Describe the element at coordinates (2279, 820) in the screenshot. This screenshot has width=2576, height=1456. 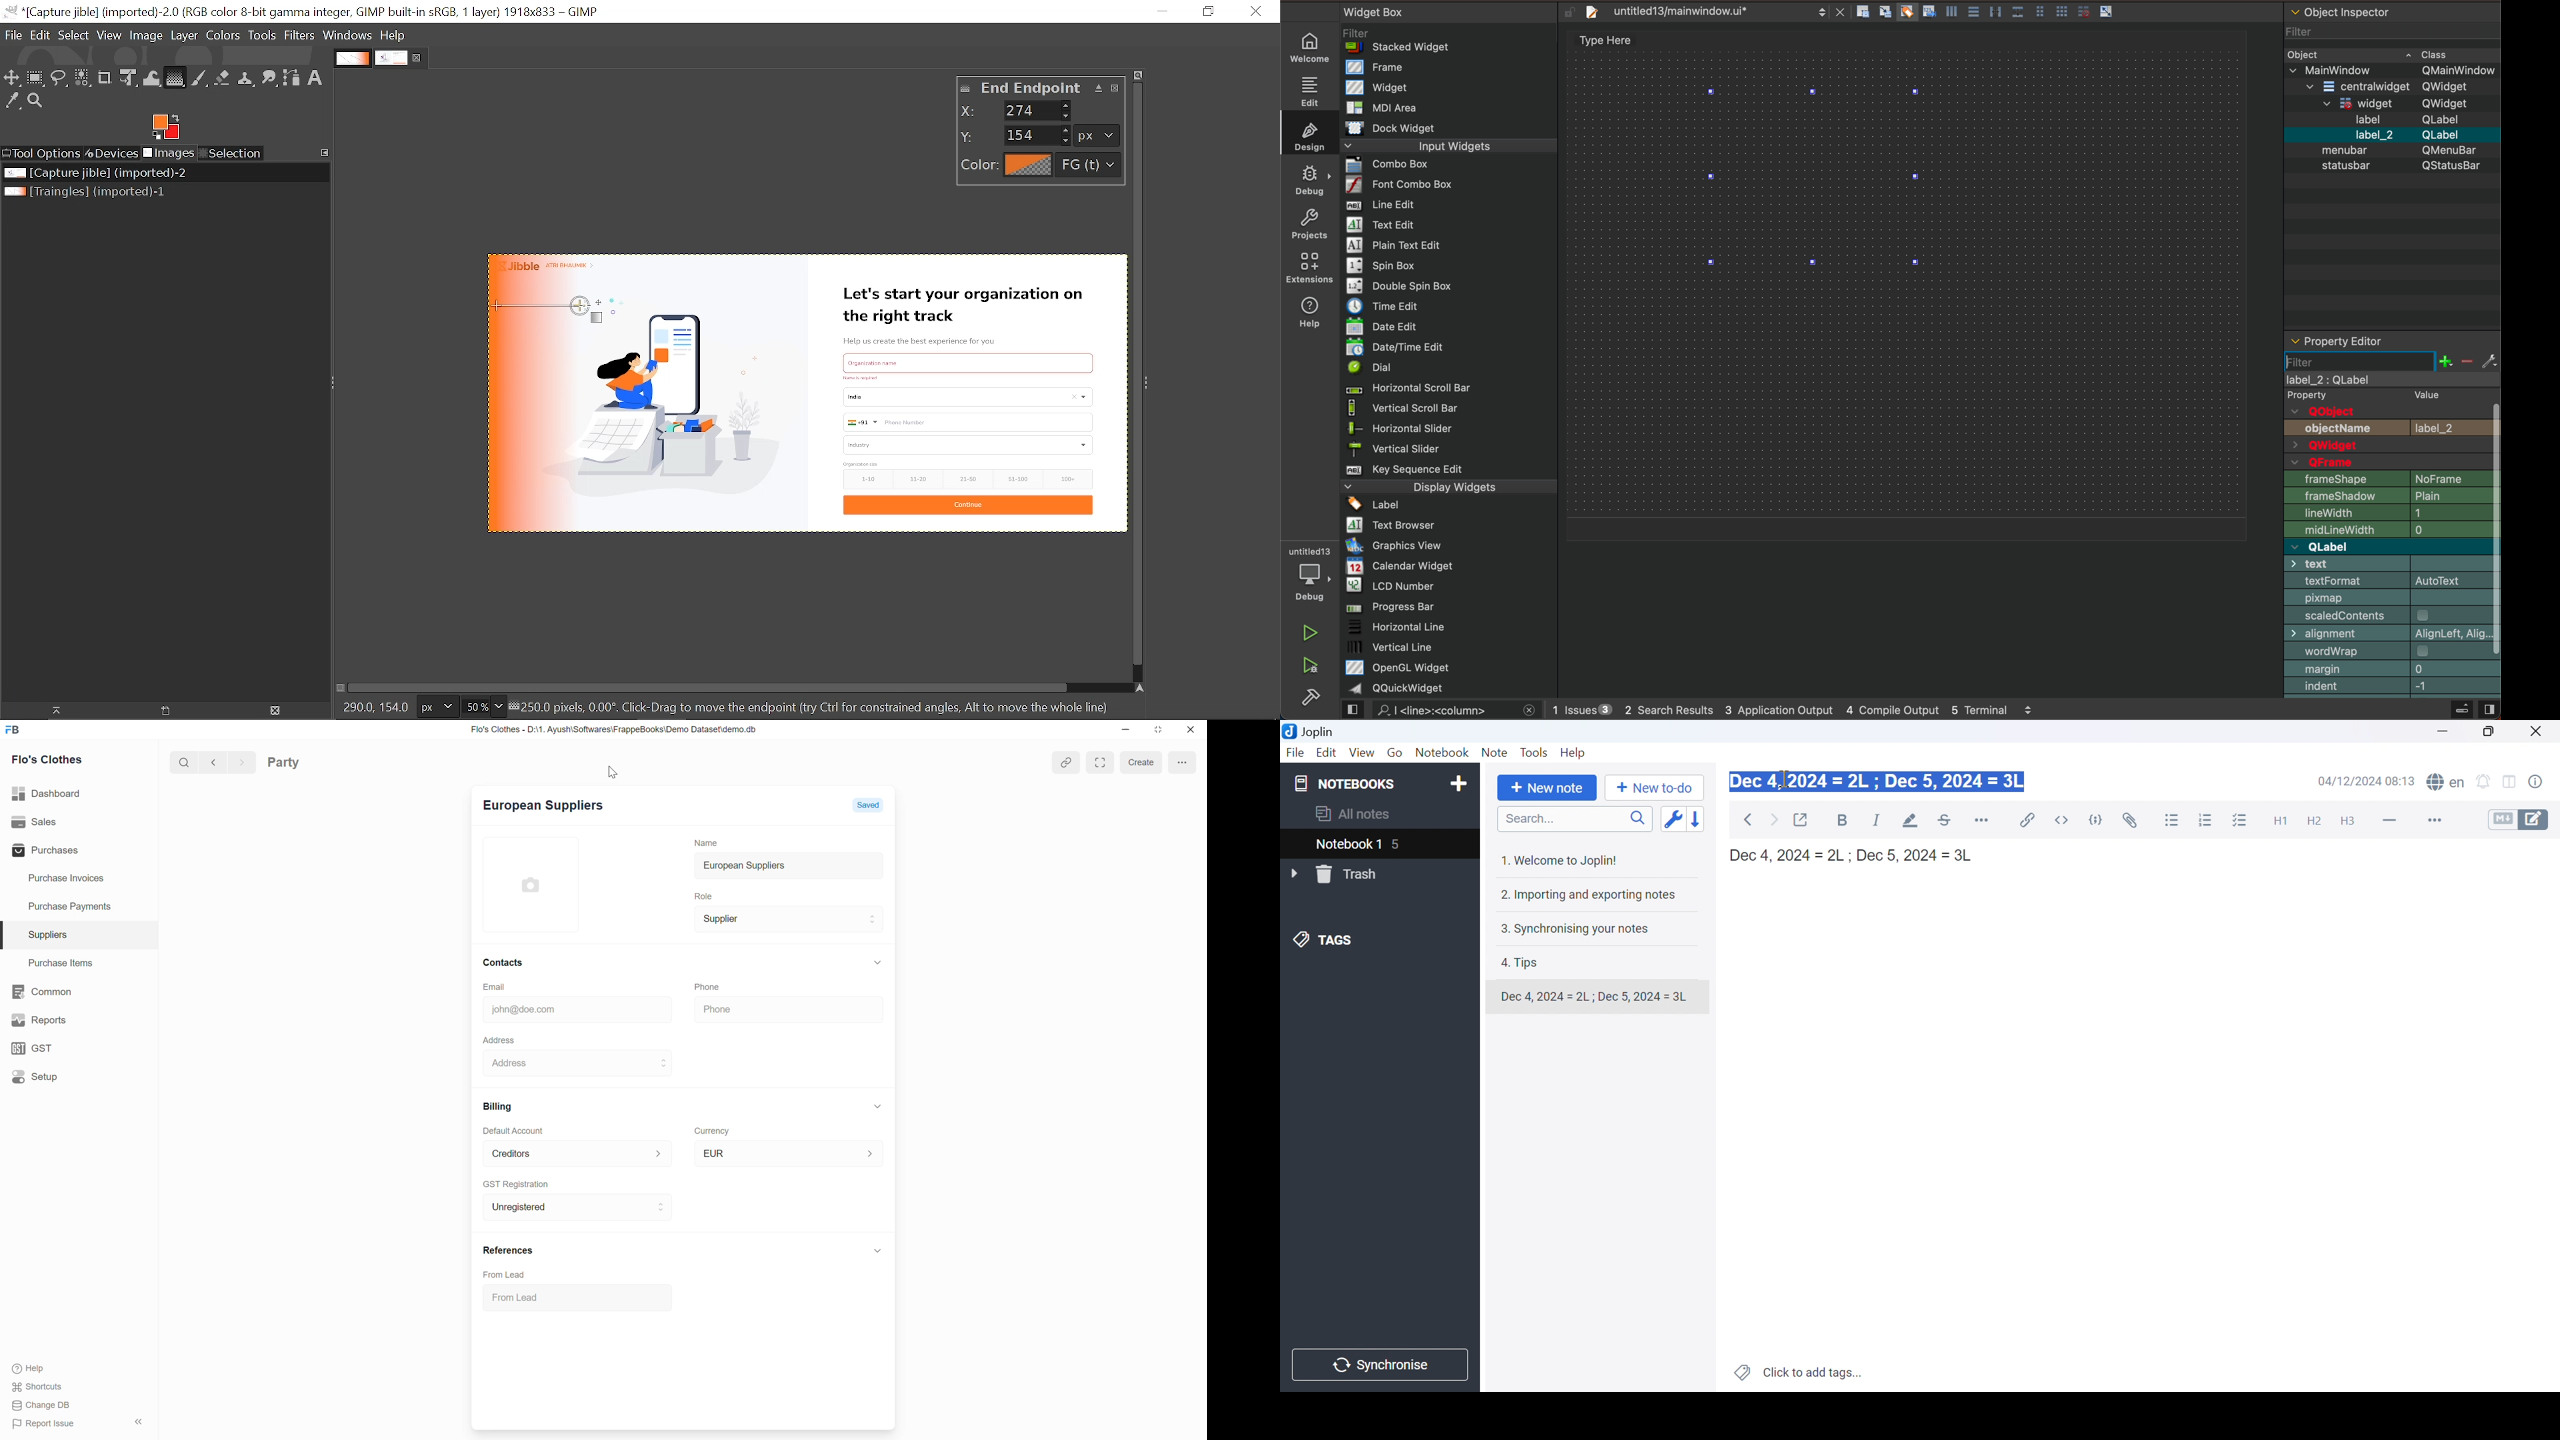
I see `Heading 1` at that location.